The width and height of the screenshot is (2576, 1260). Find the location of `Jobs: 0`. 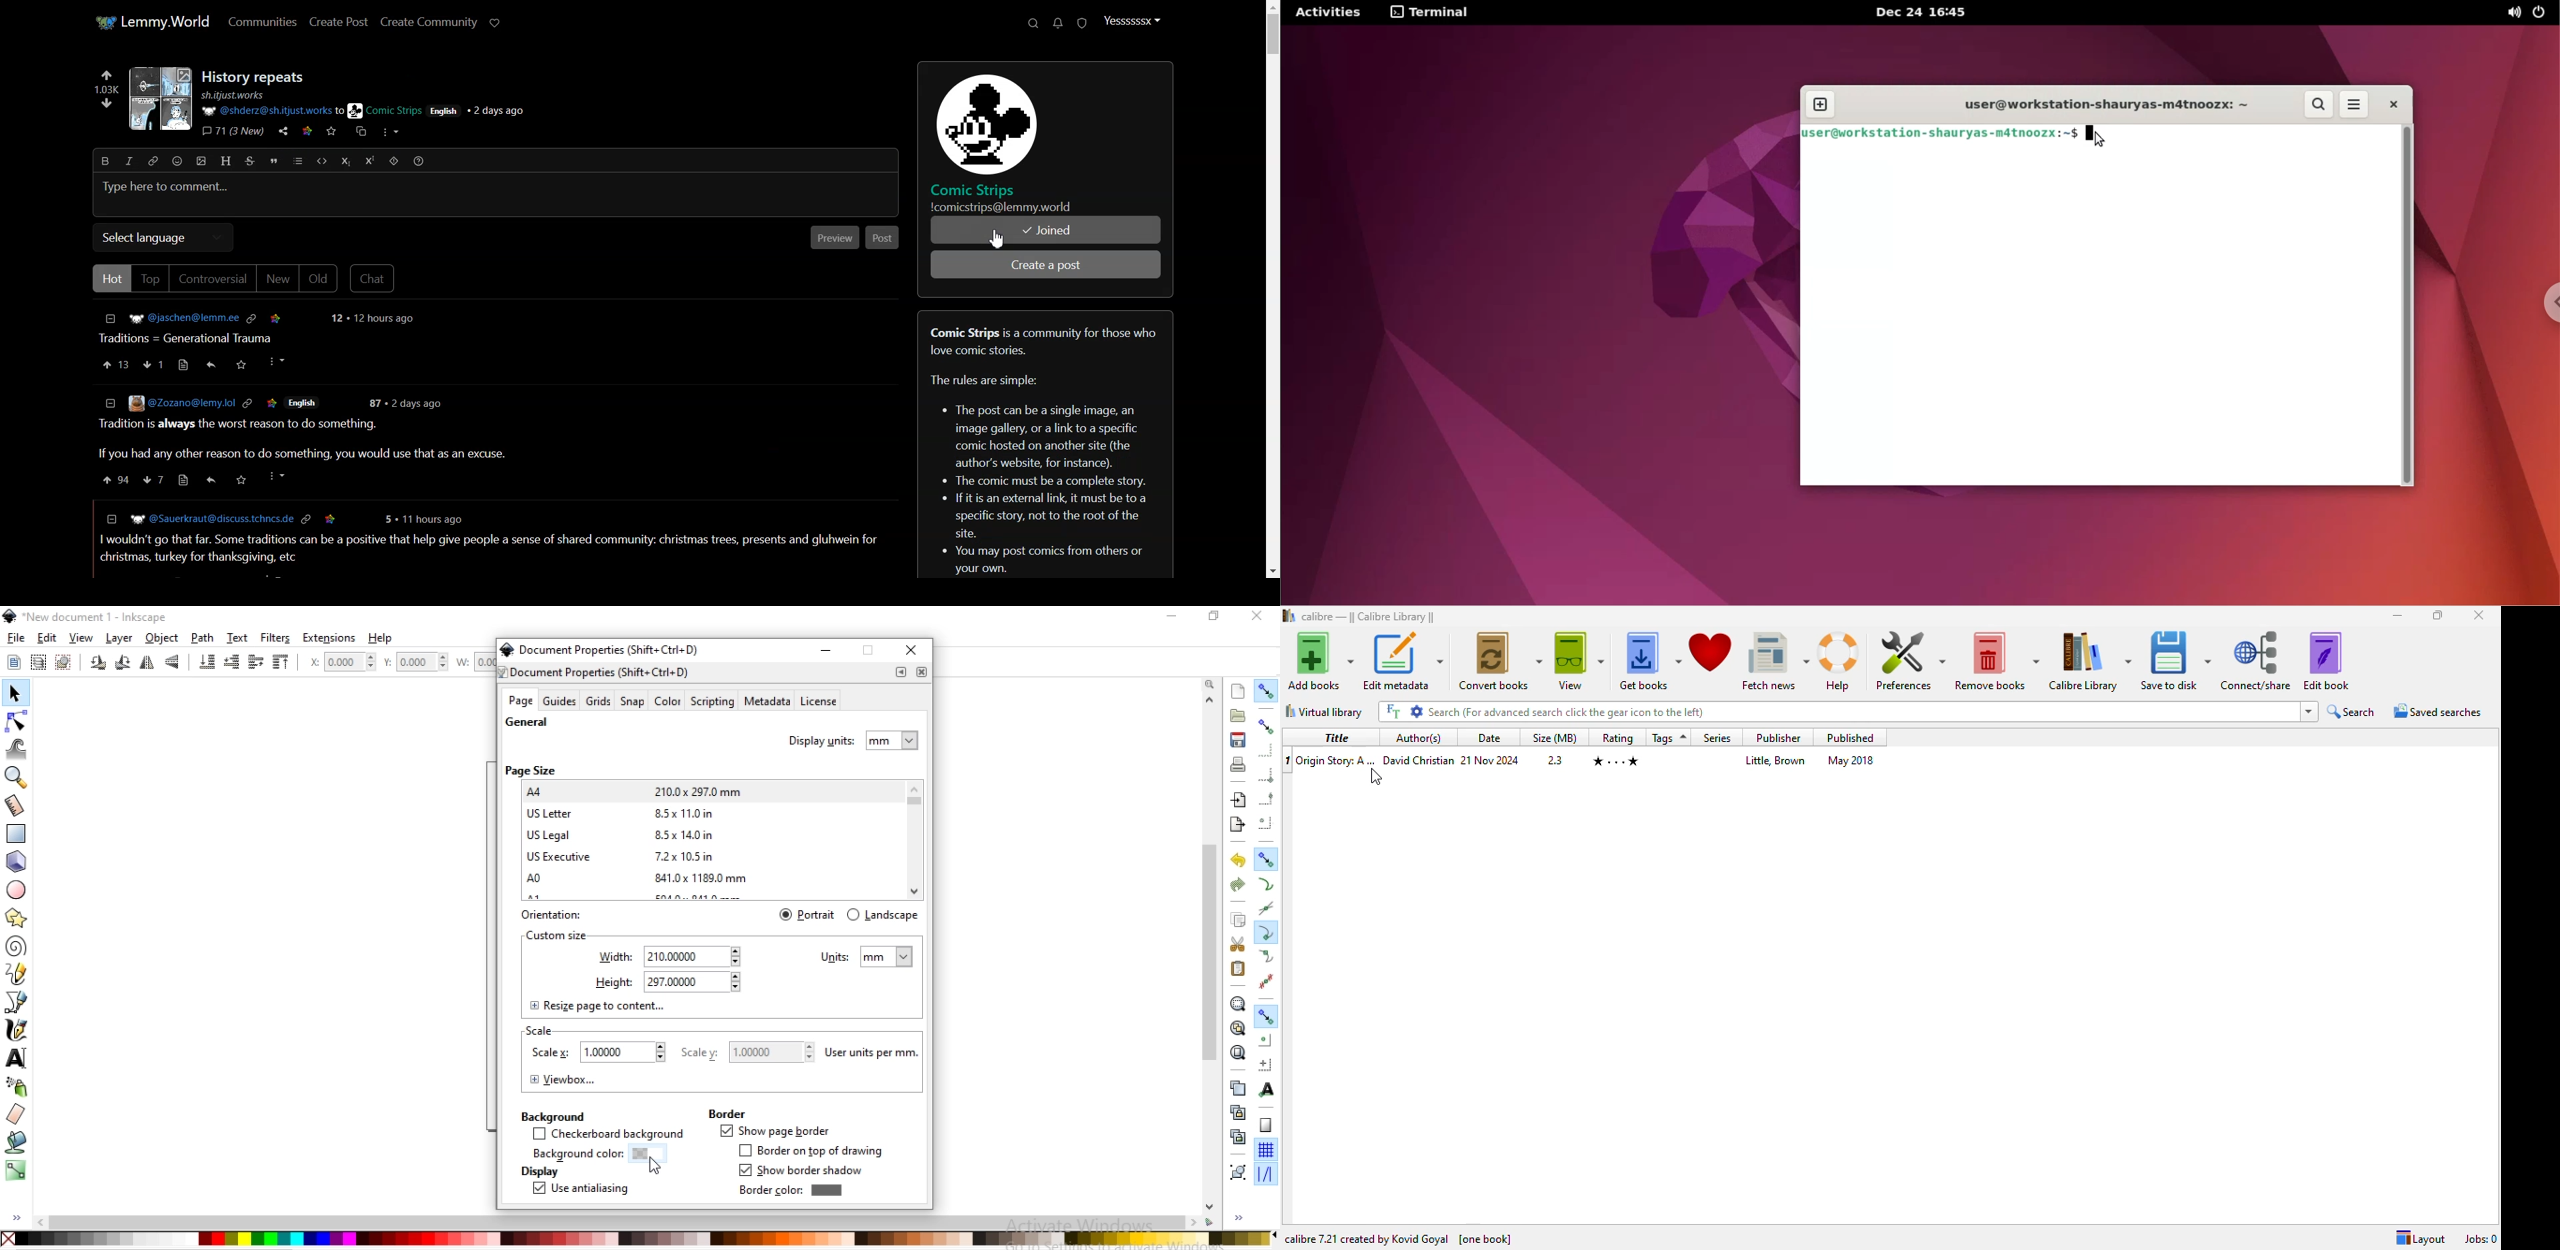

Jobs: 0 is located at coordinates (2481, 1238).